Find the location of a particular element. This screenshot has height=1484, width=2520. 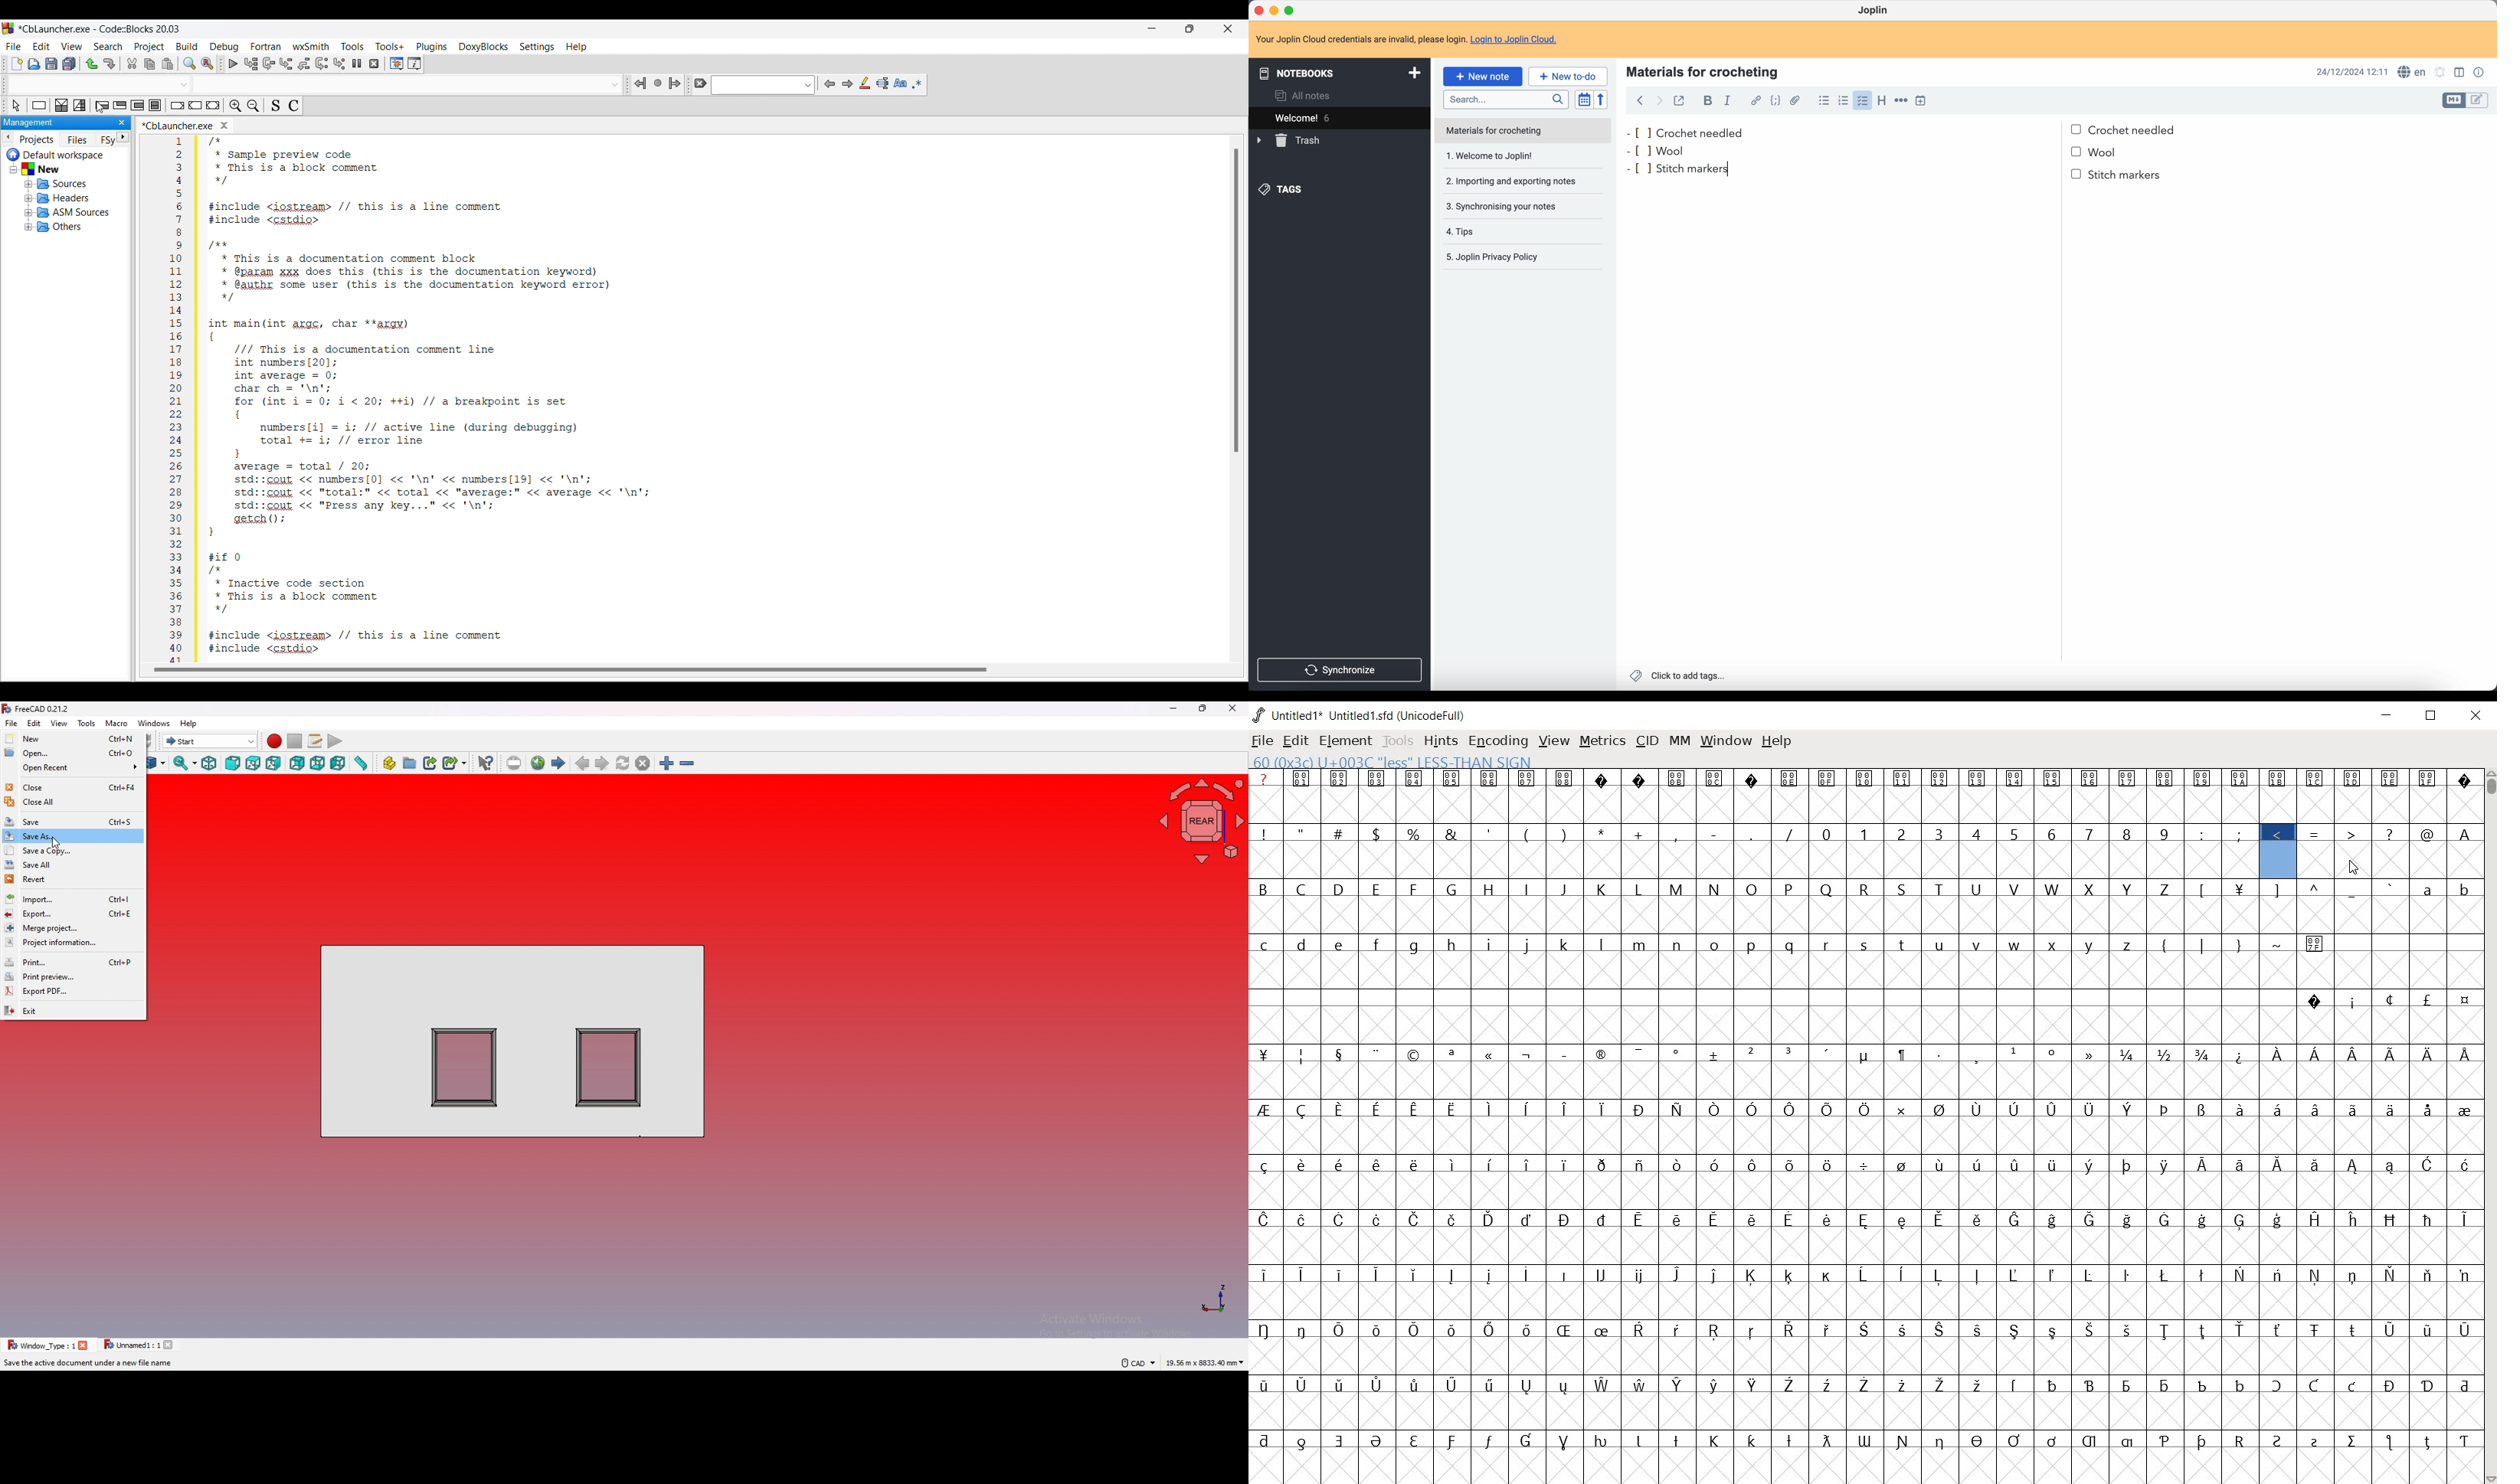

macros is located at coordinates (315, 741).